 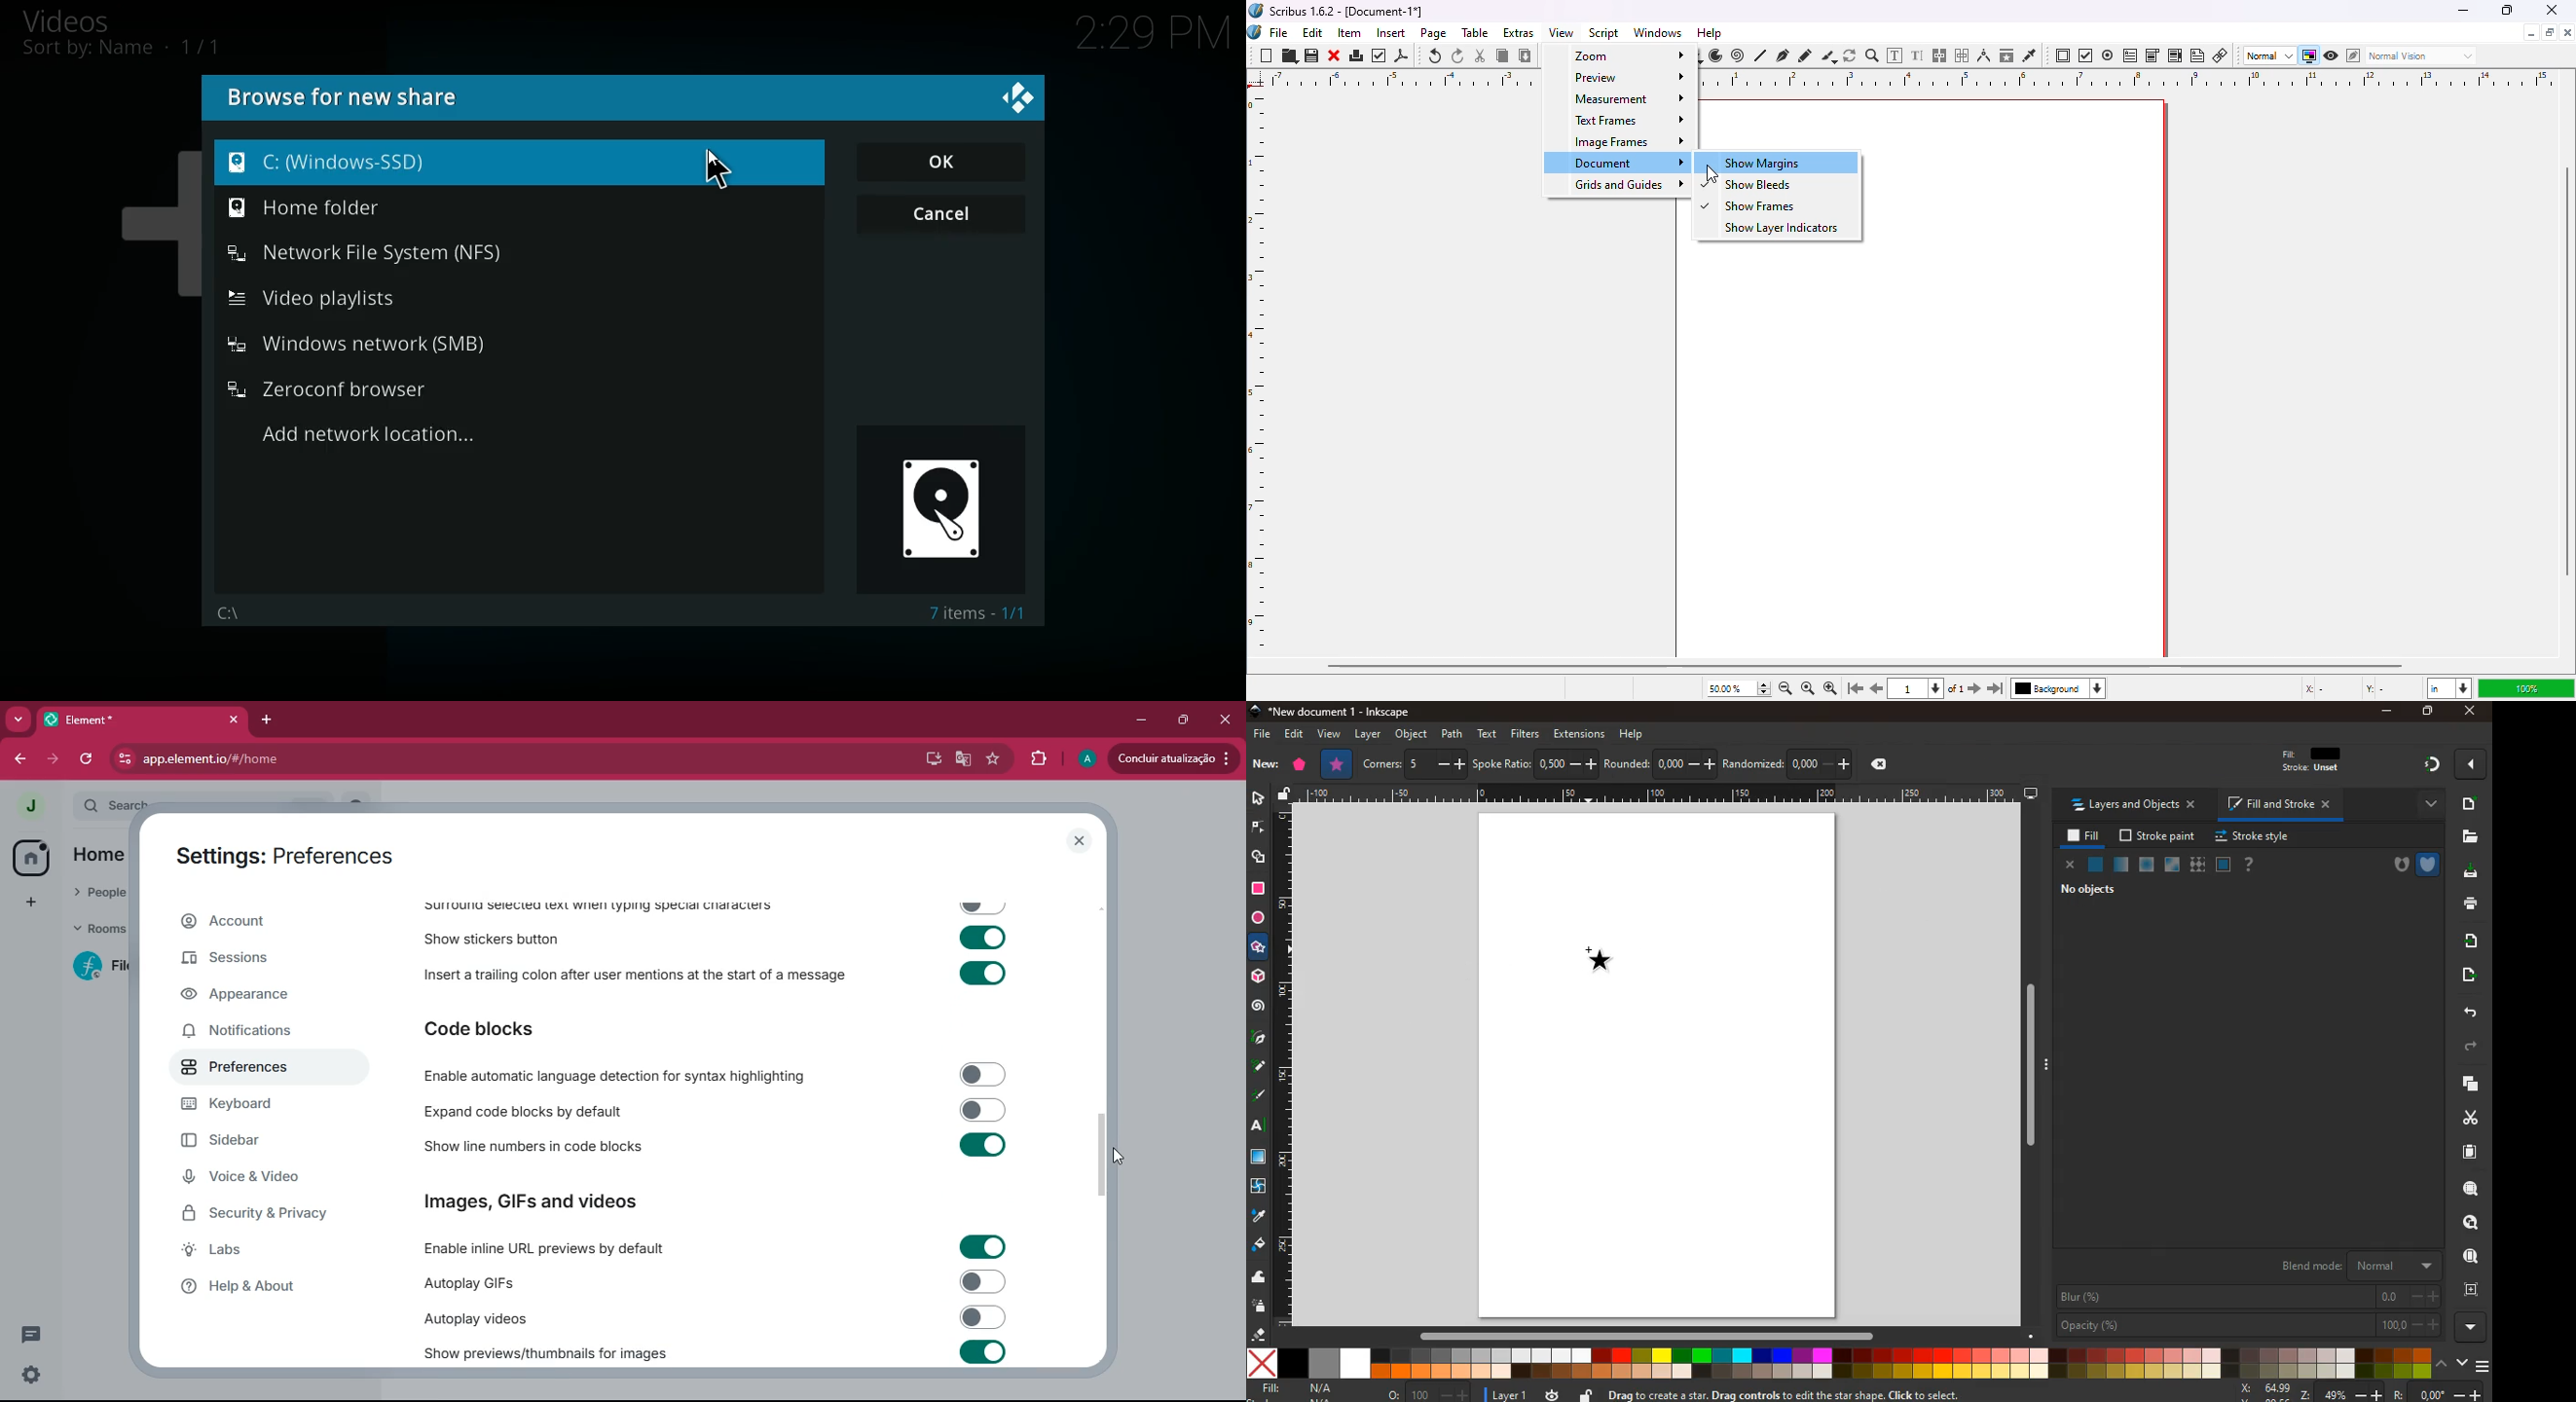 I want to click on layer, so click(x=1366, y=735).